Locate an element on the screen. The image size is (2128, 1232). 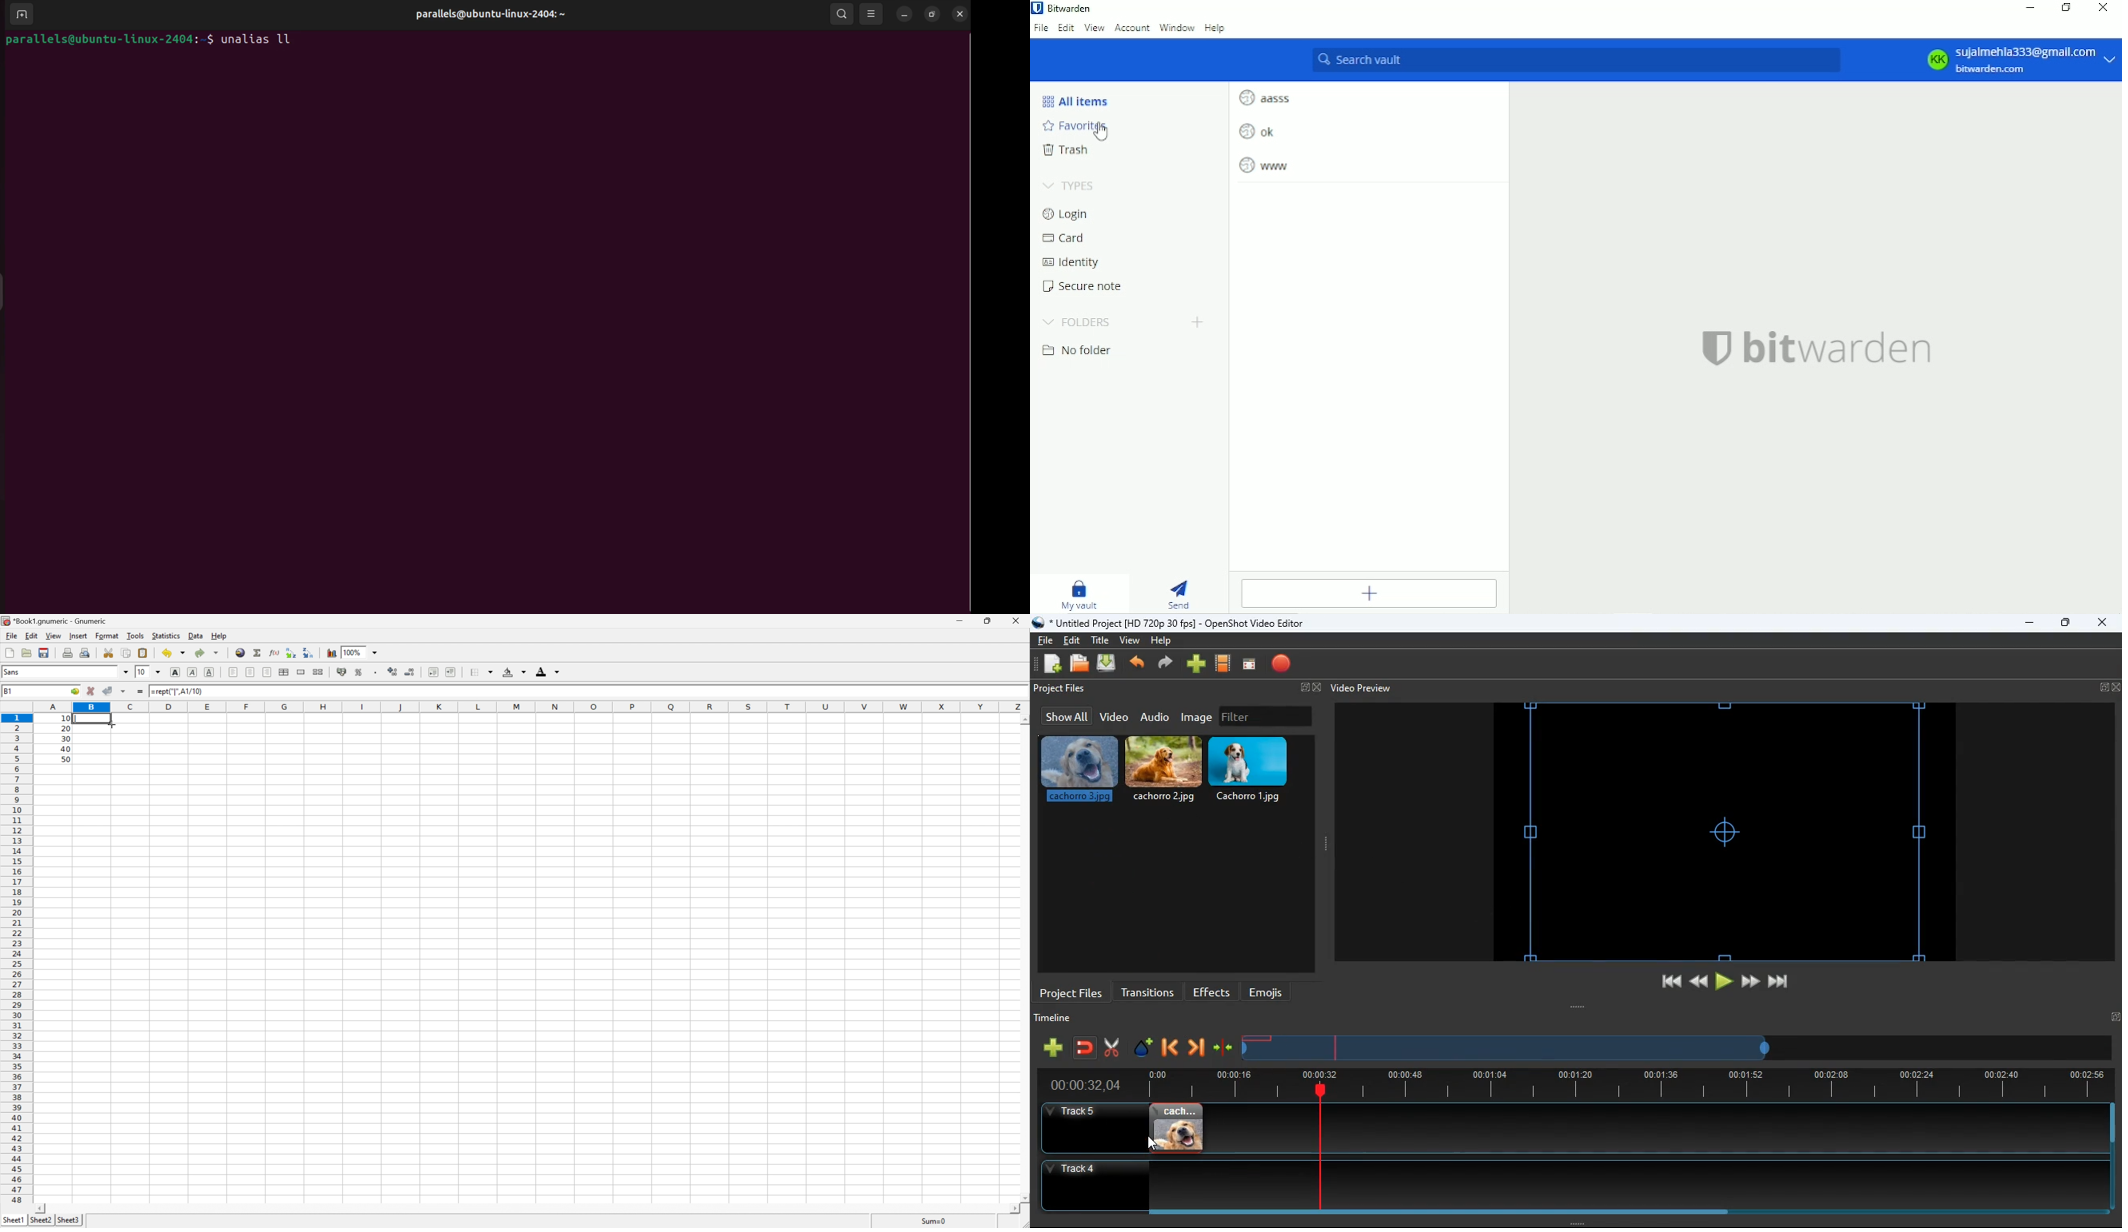
film is located at coordinates (1223, 664).